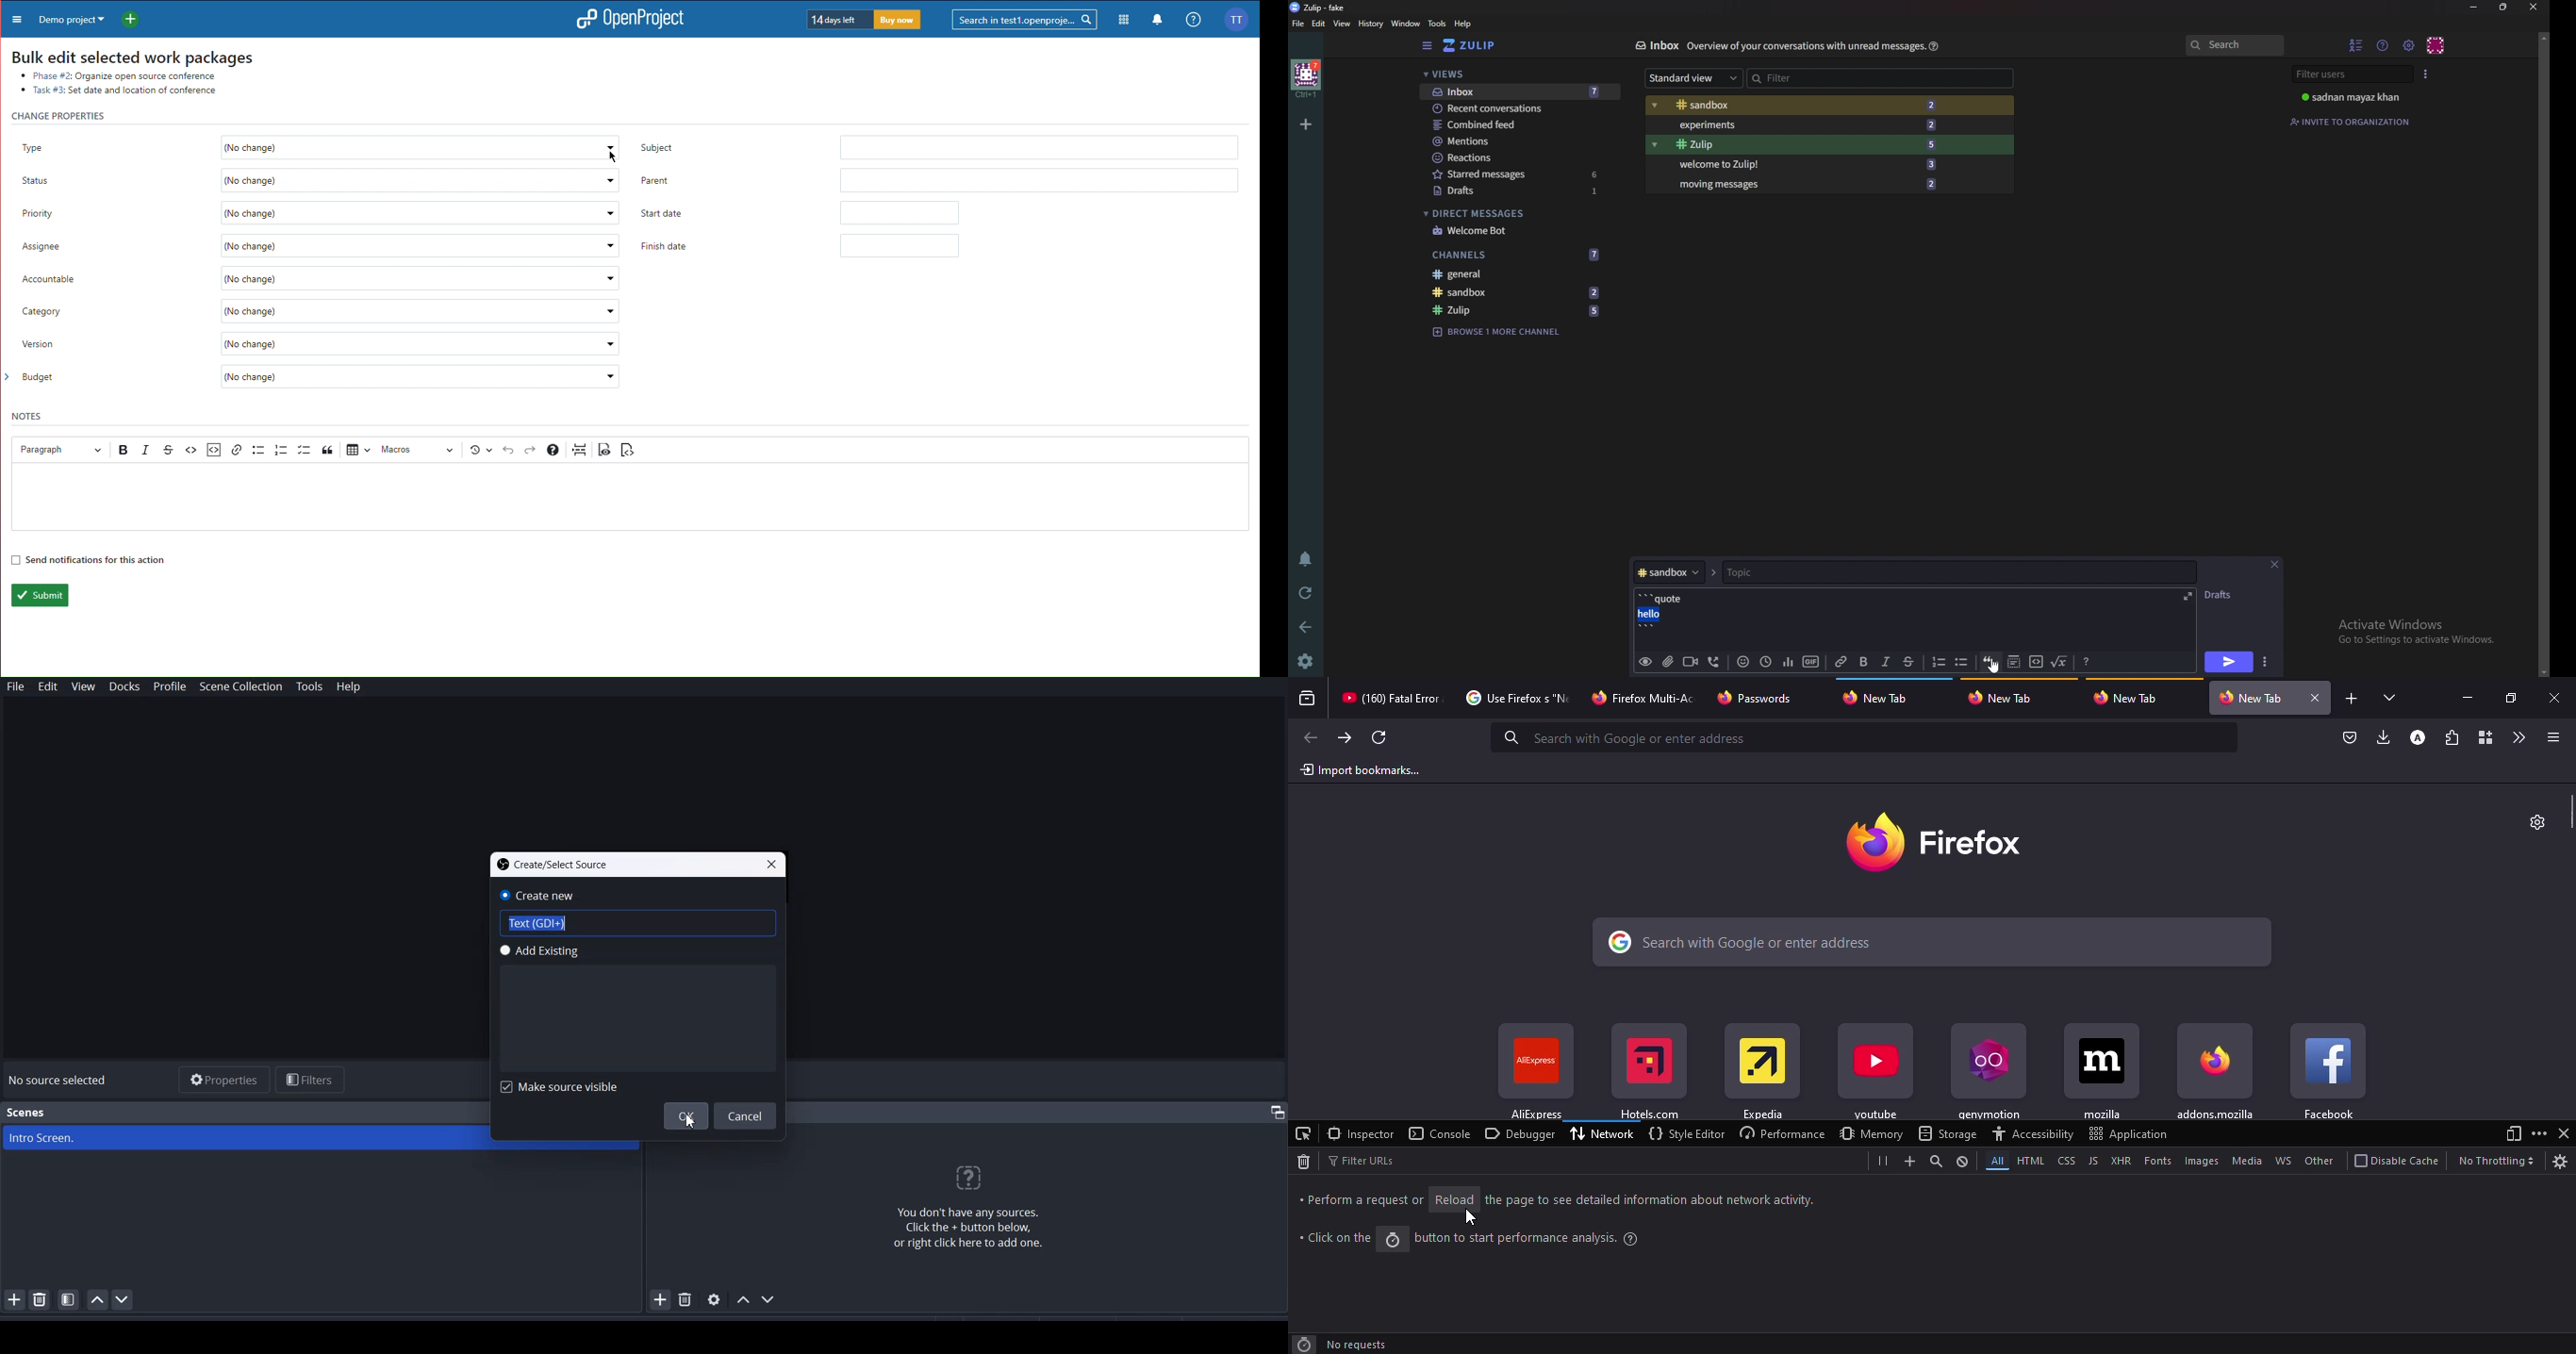 The image size is (2576, 1372). I want to click on Properties, so click(221, 1078).